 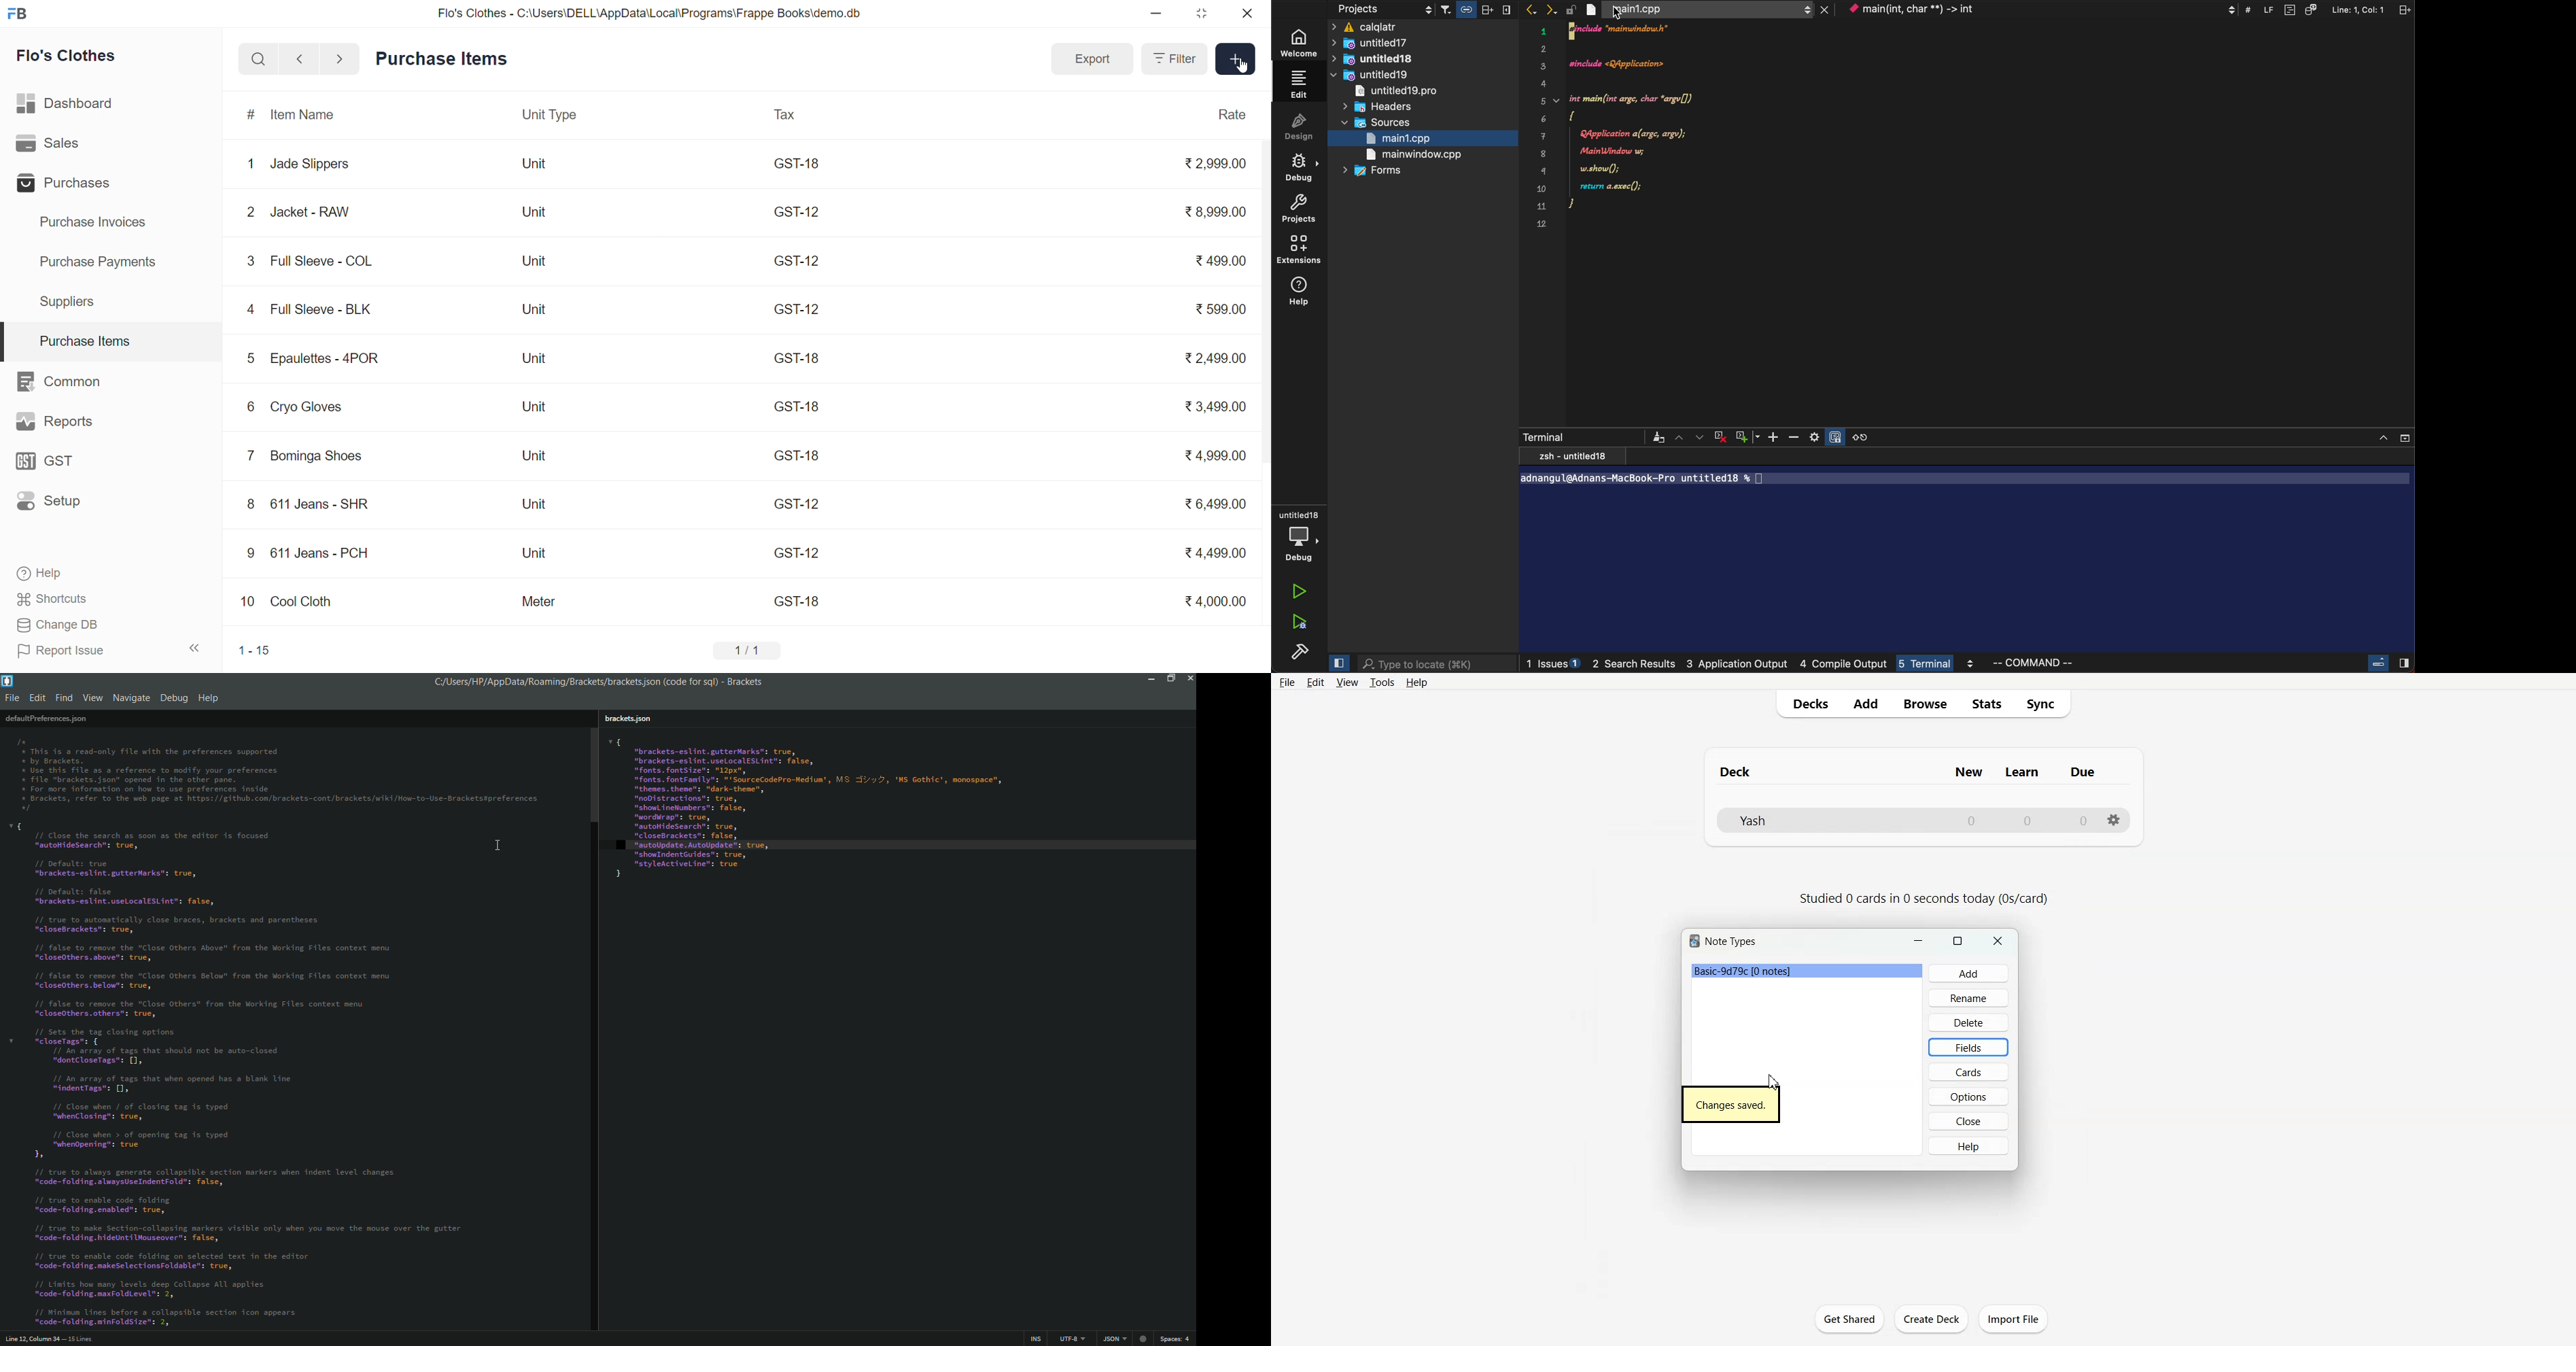 I want to click on Full Sleeve - BLK, so click(x=319, y=310).